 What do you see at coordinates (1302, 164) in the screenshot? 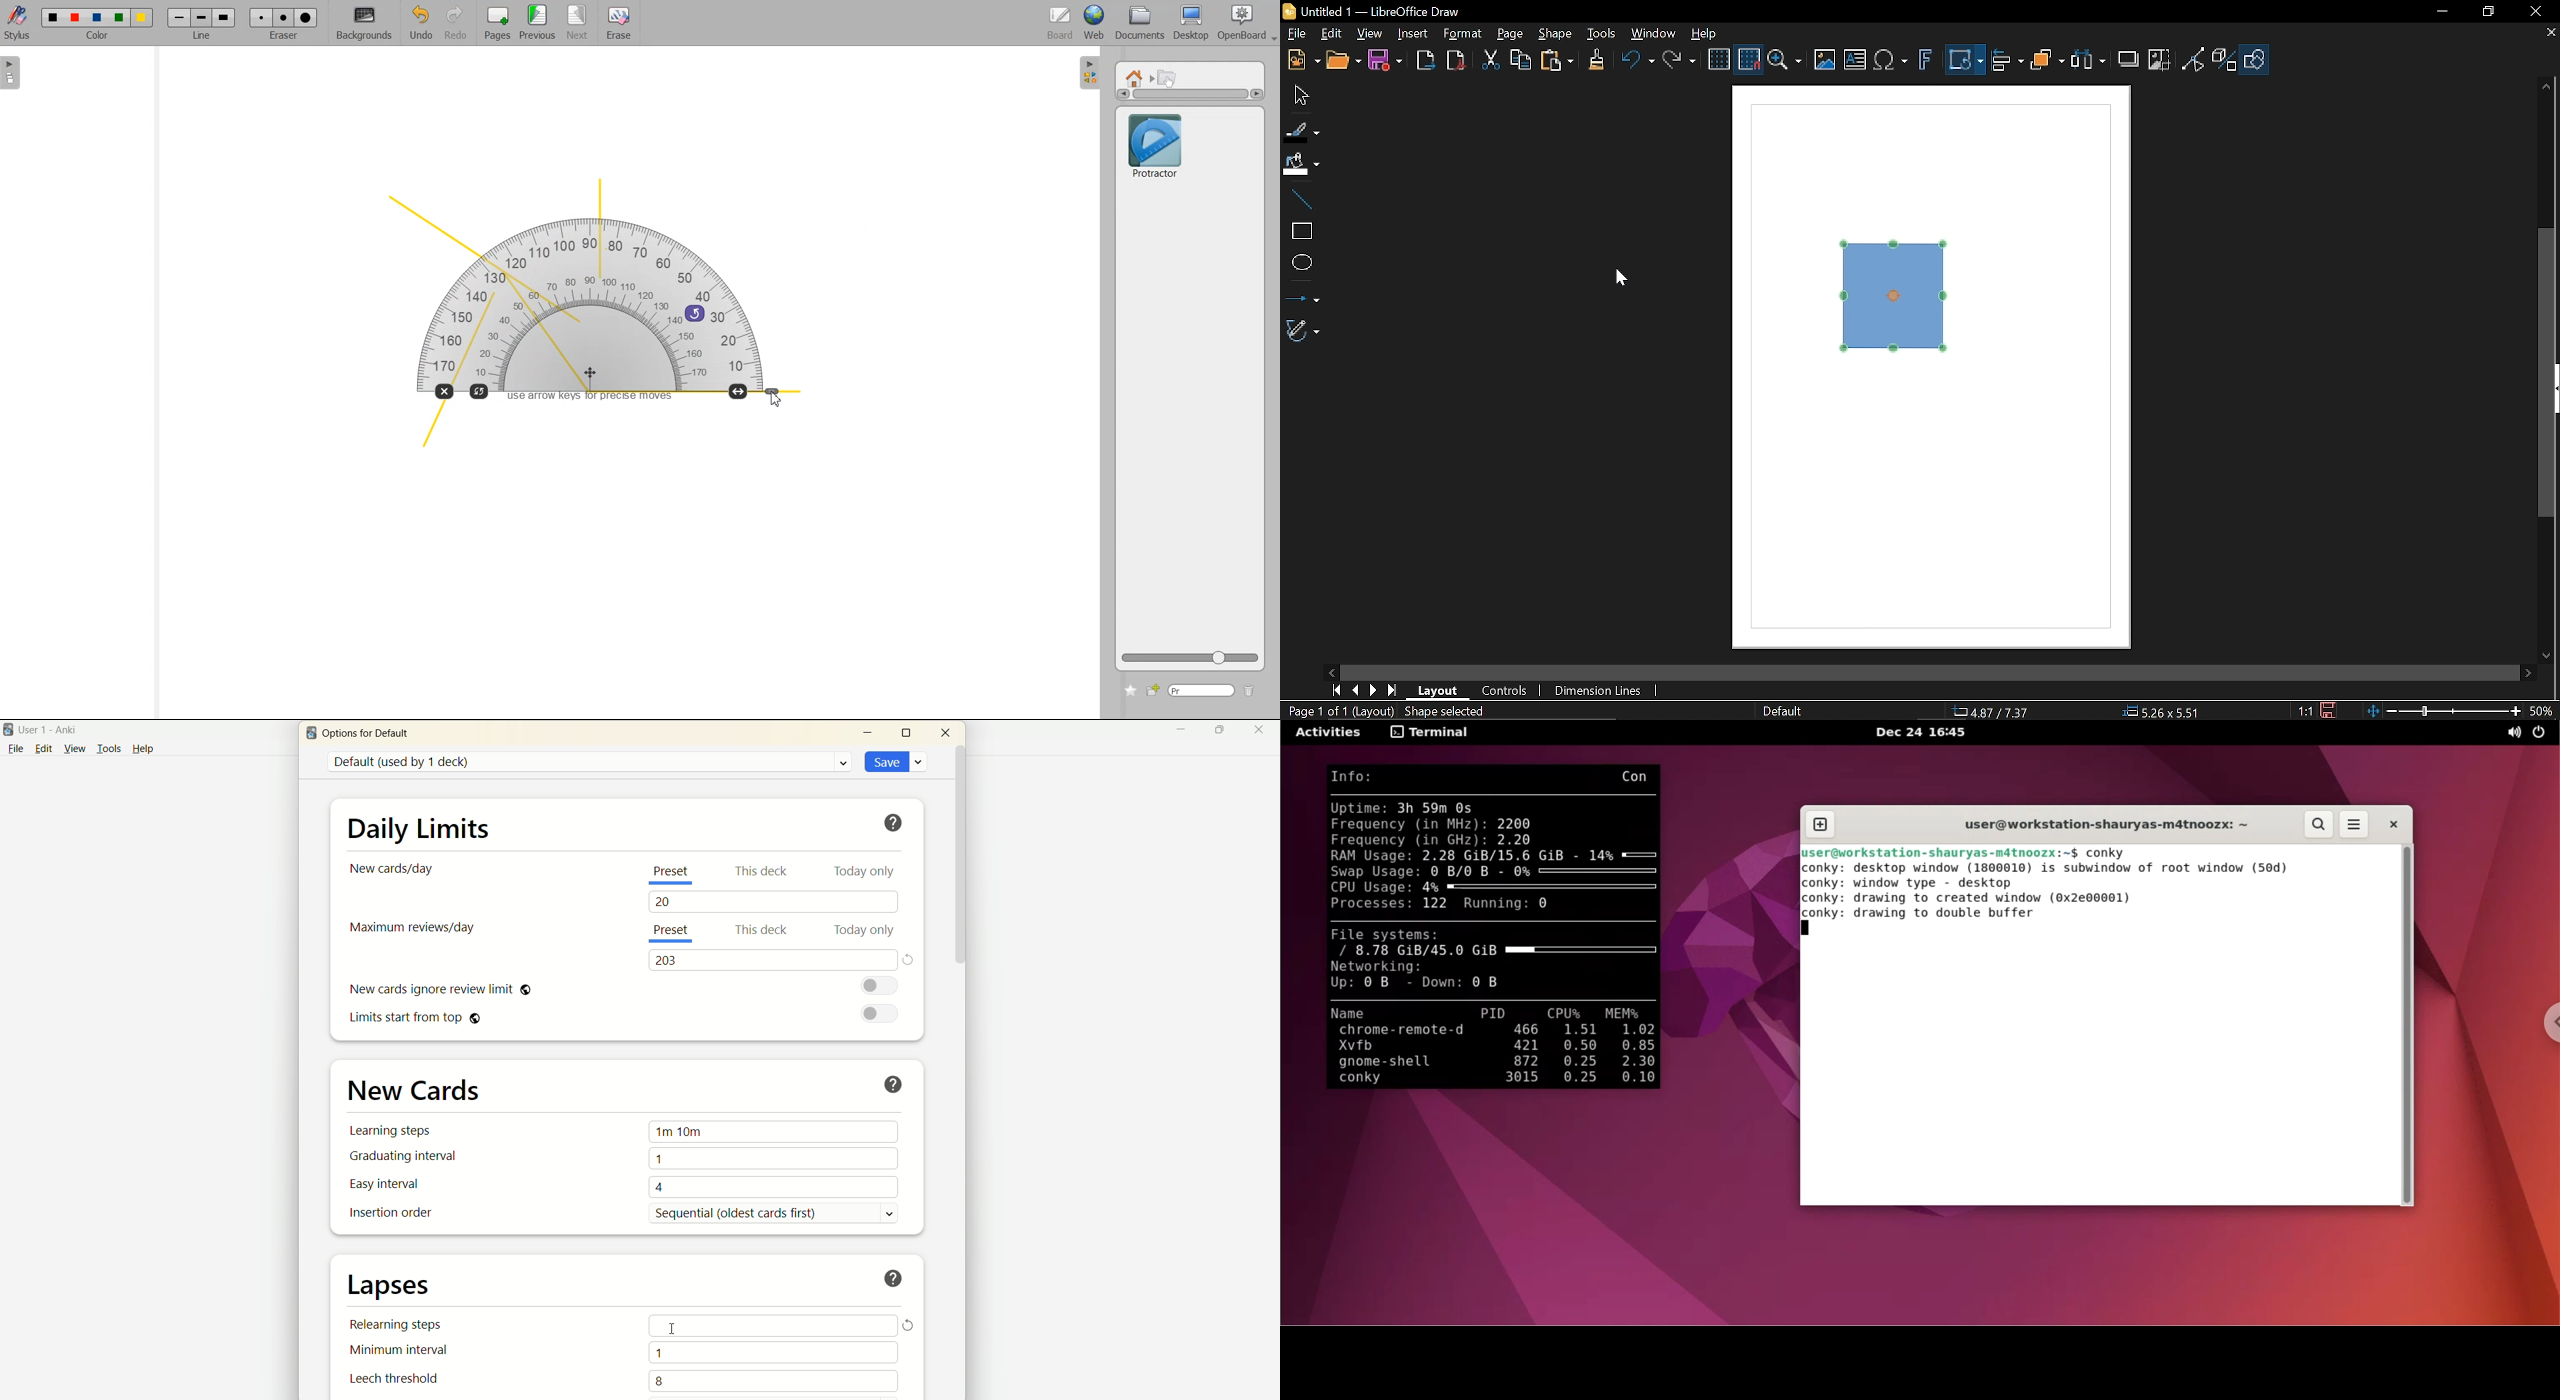
I see `Fill color` at bounding box center [1302, 164].